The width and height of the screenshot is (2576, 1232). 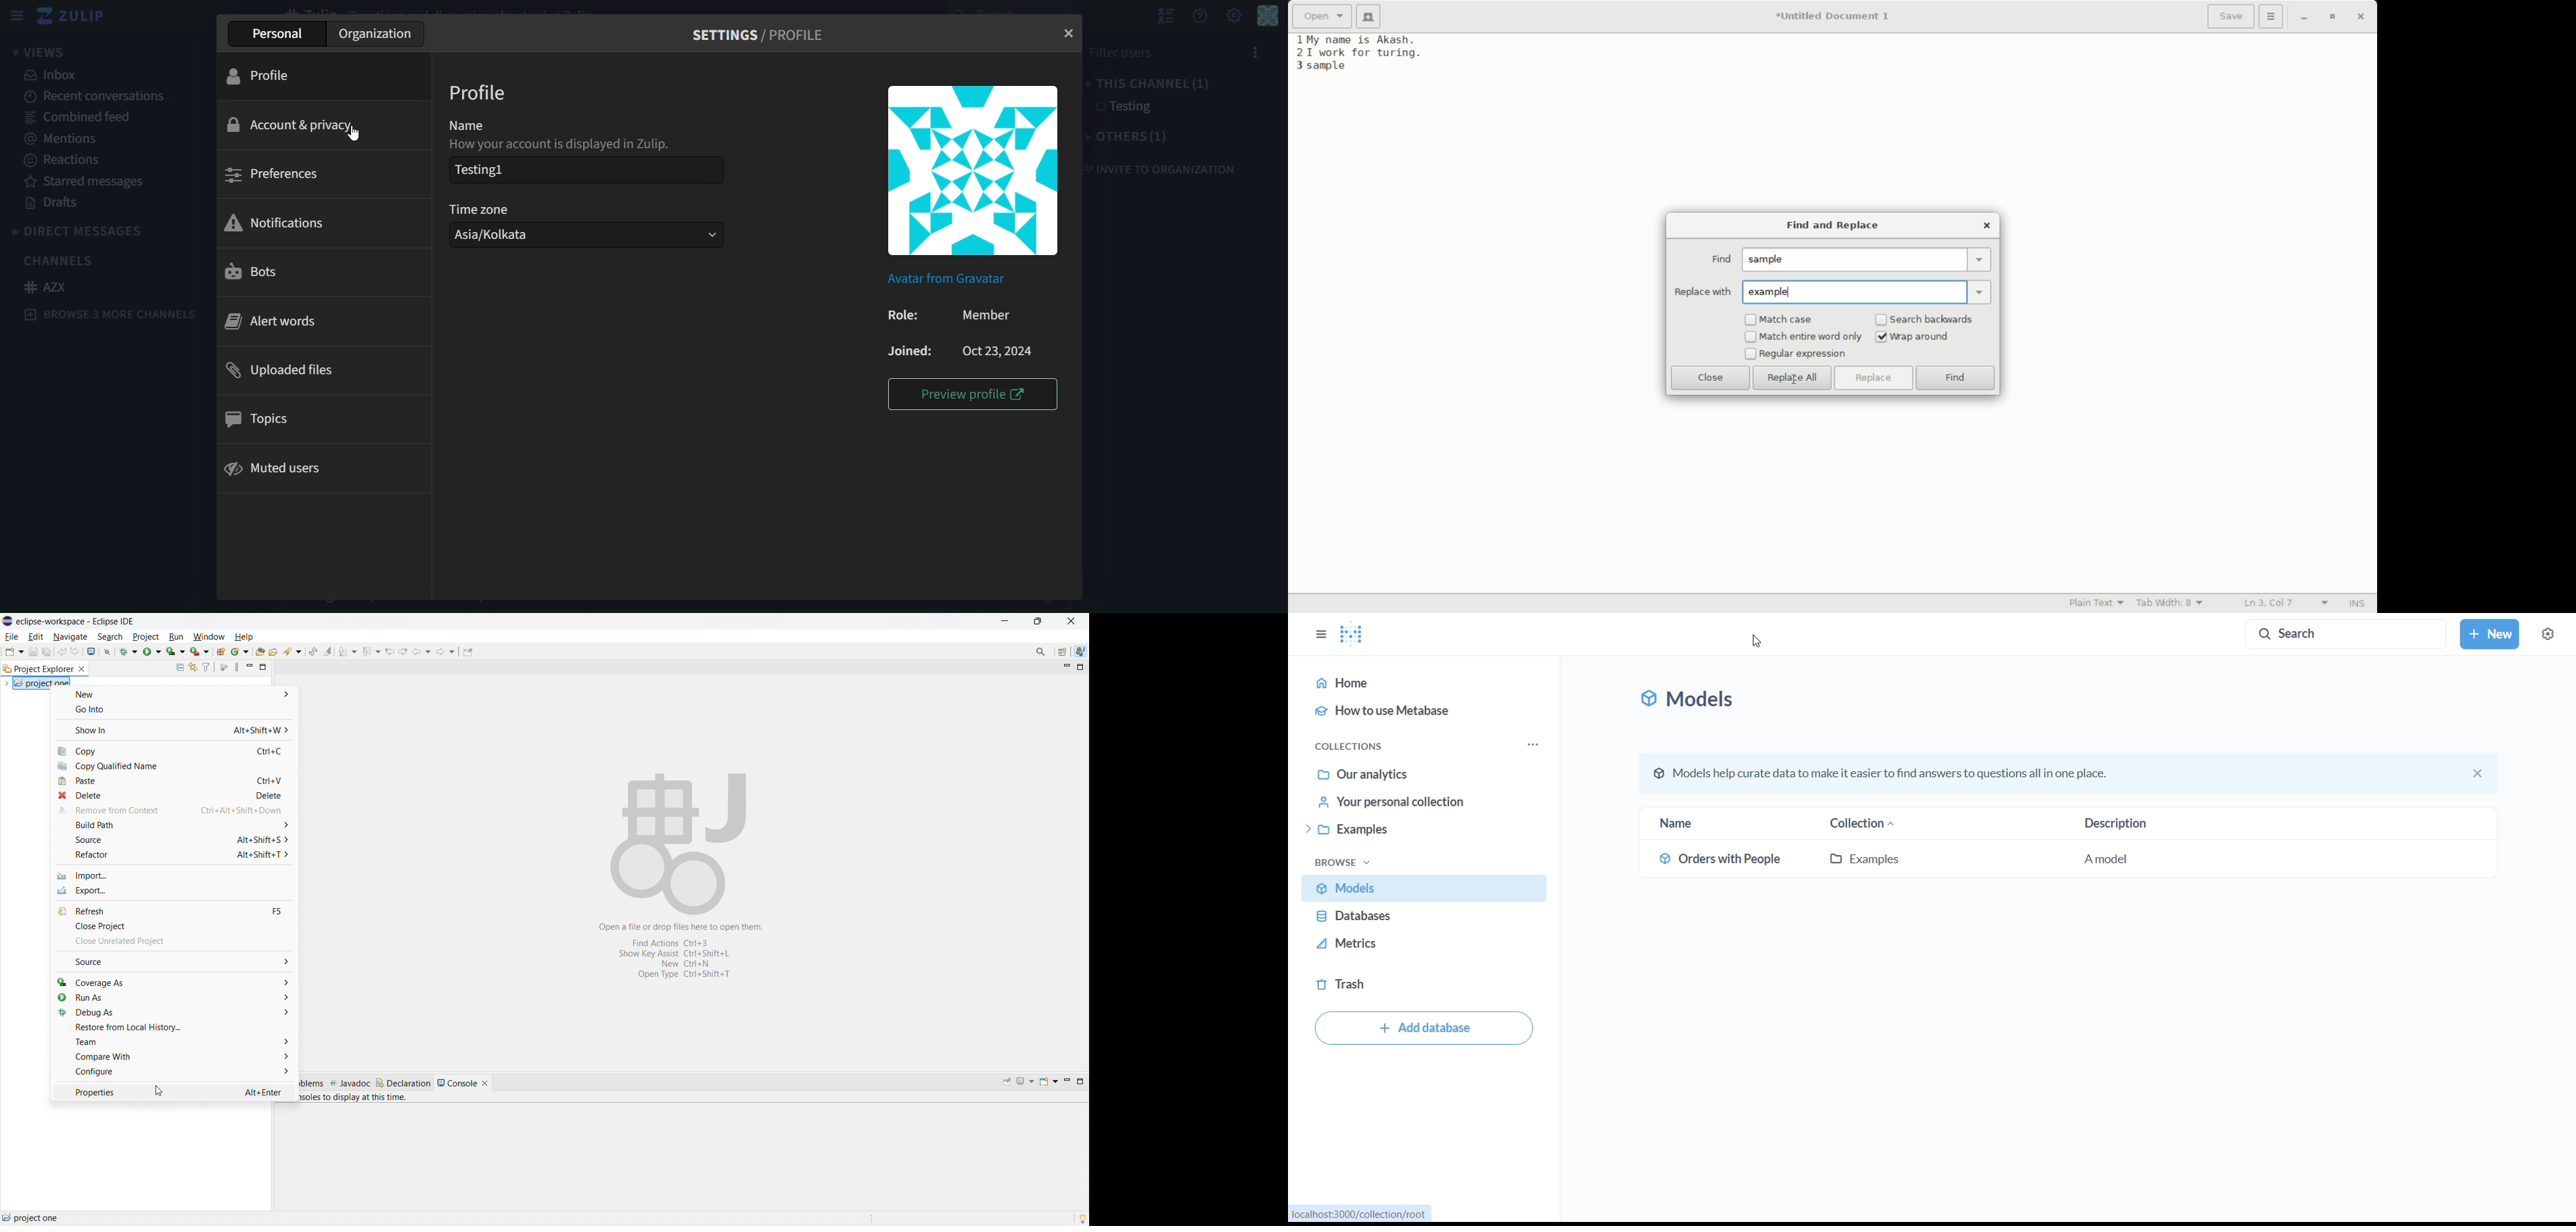 What do you see at coordinates (1321, 16) in the screenshot?
I see `open a file` at bounding box center [1321, 16].